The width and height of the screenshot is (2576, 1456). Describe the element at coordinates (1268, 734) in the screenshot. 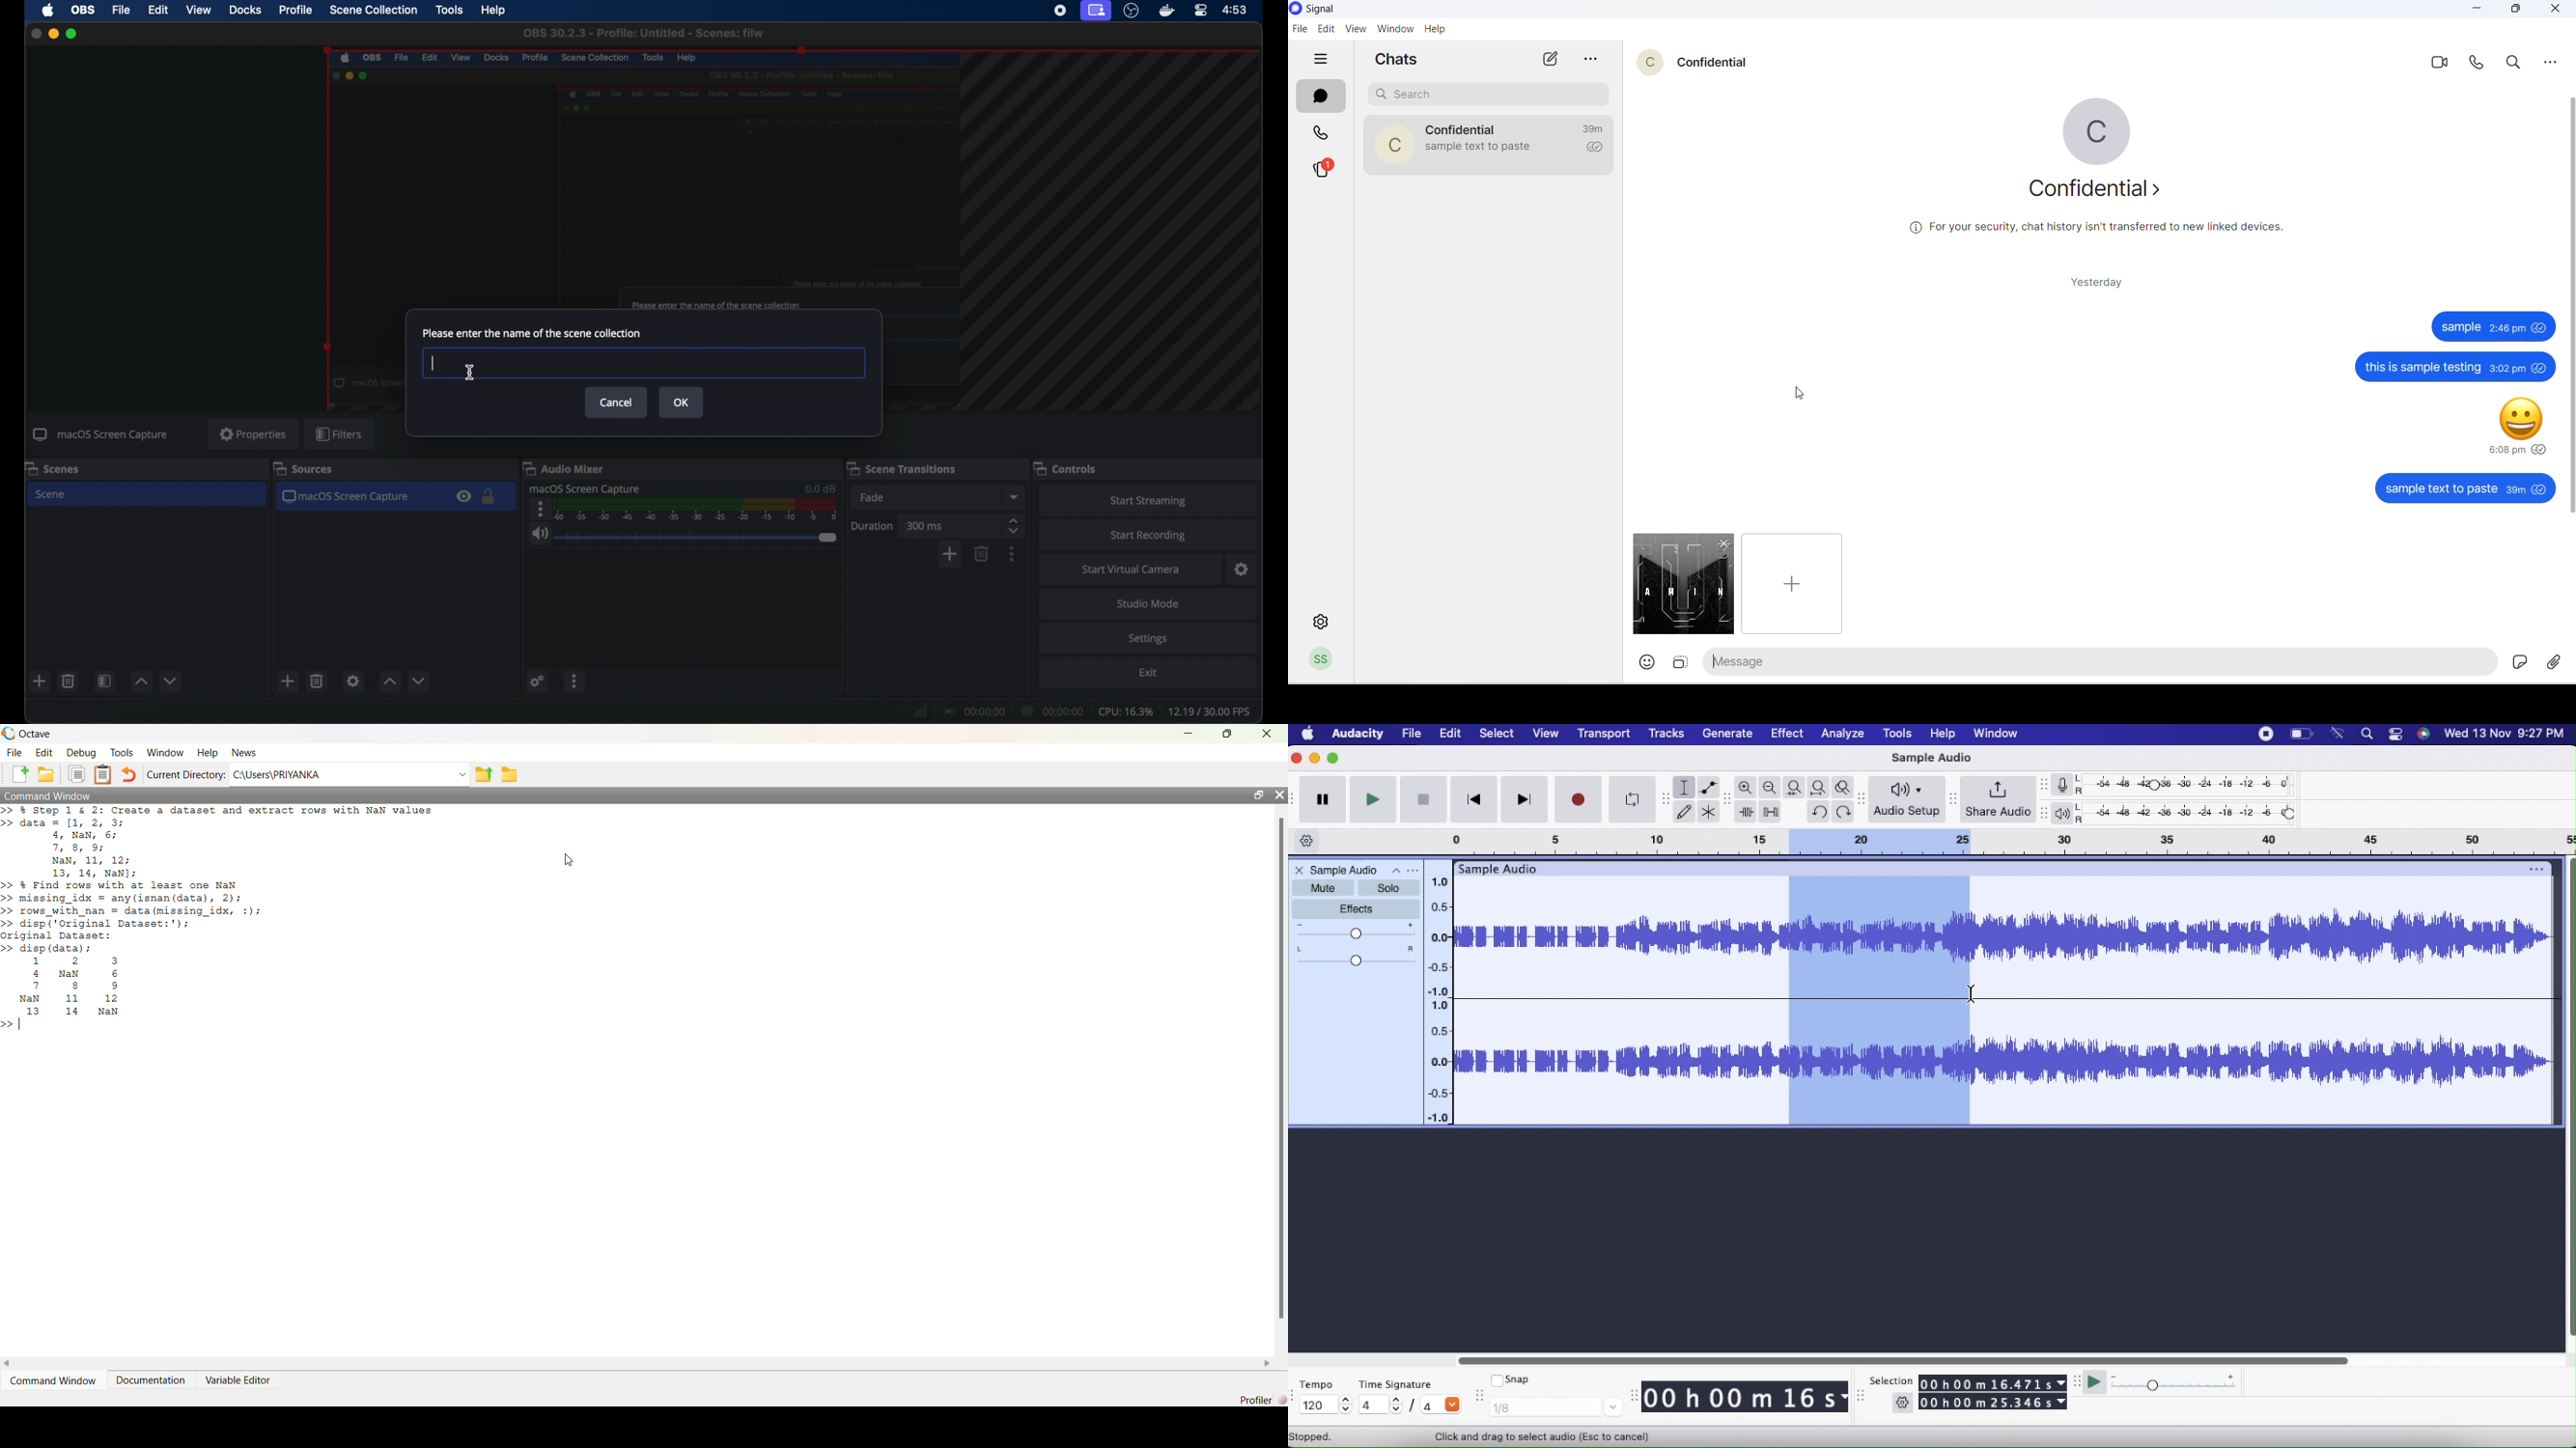

I see `close` at that location.